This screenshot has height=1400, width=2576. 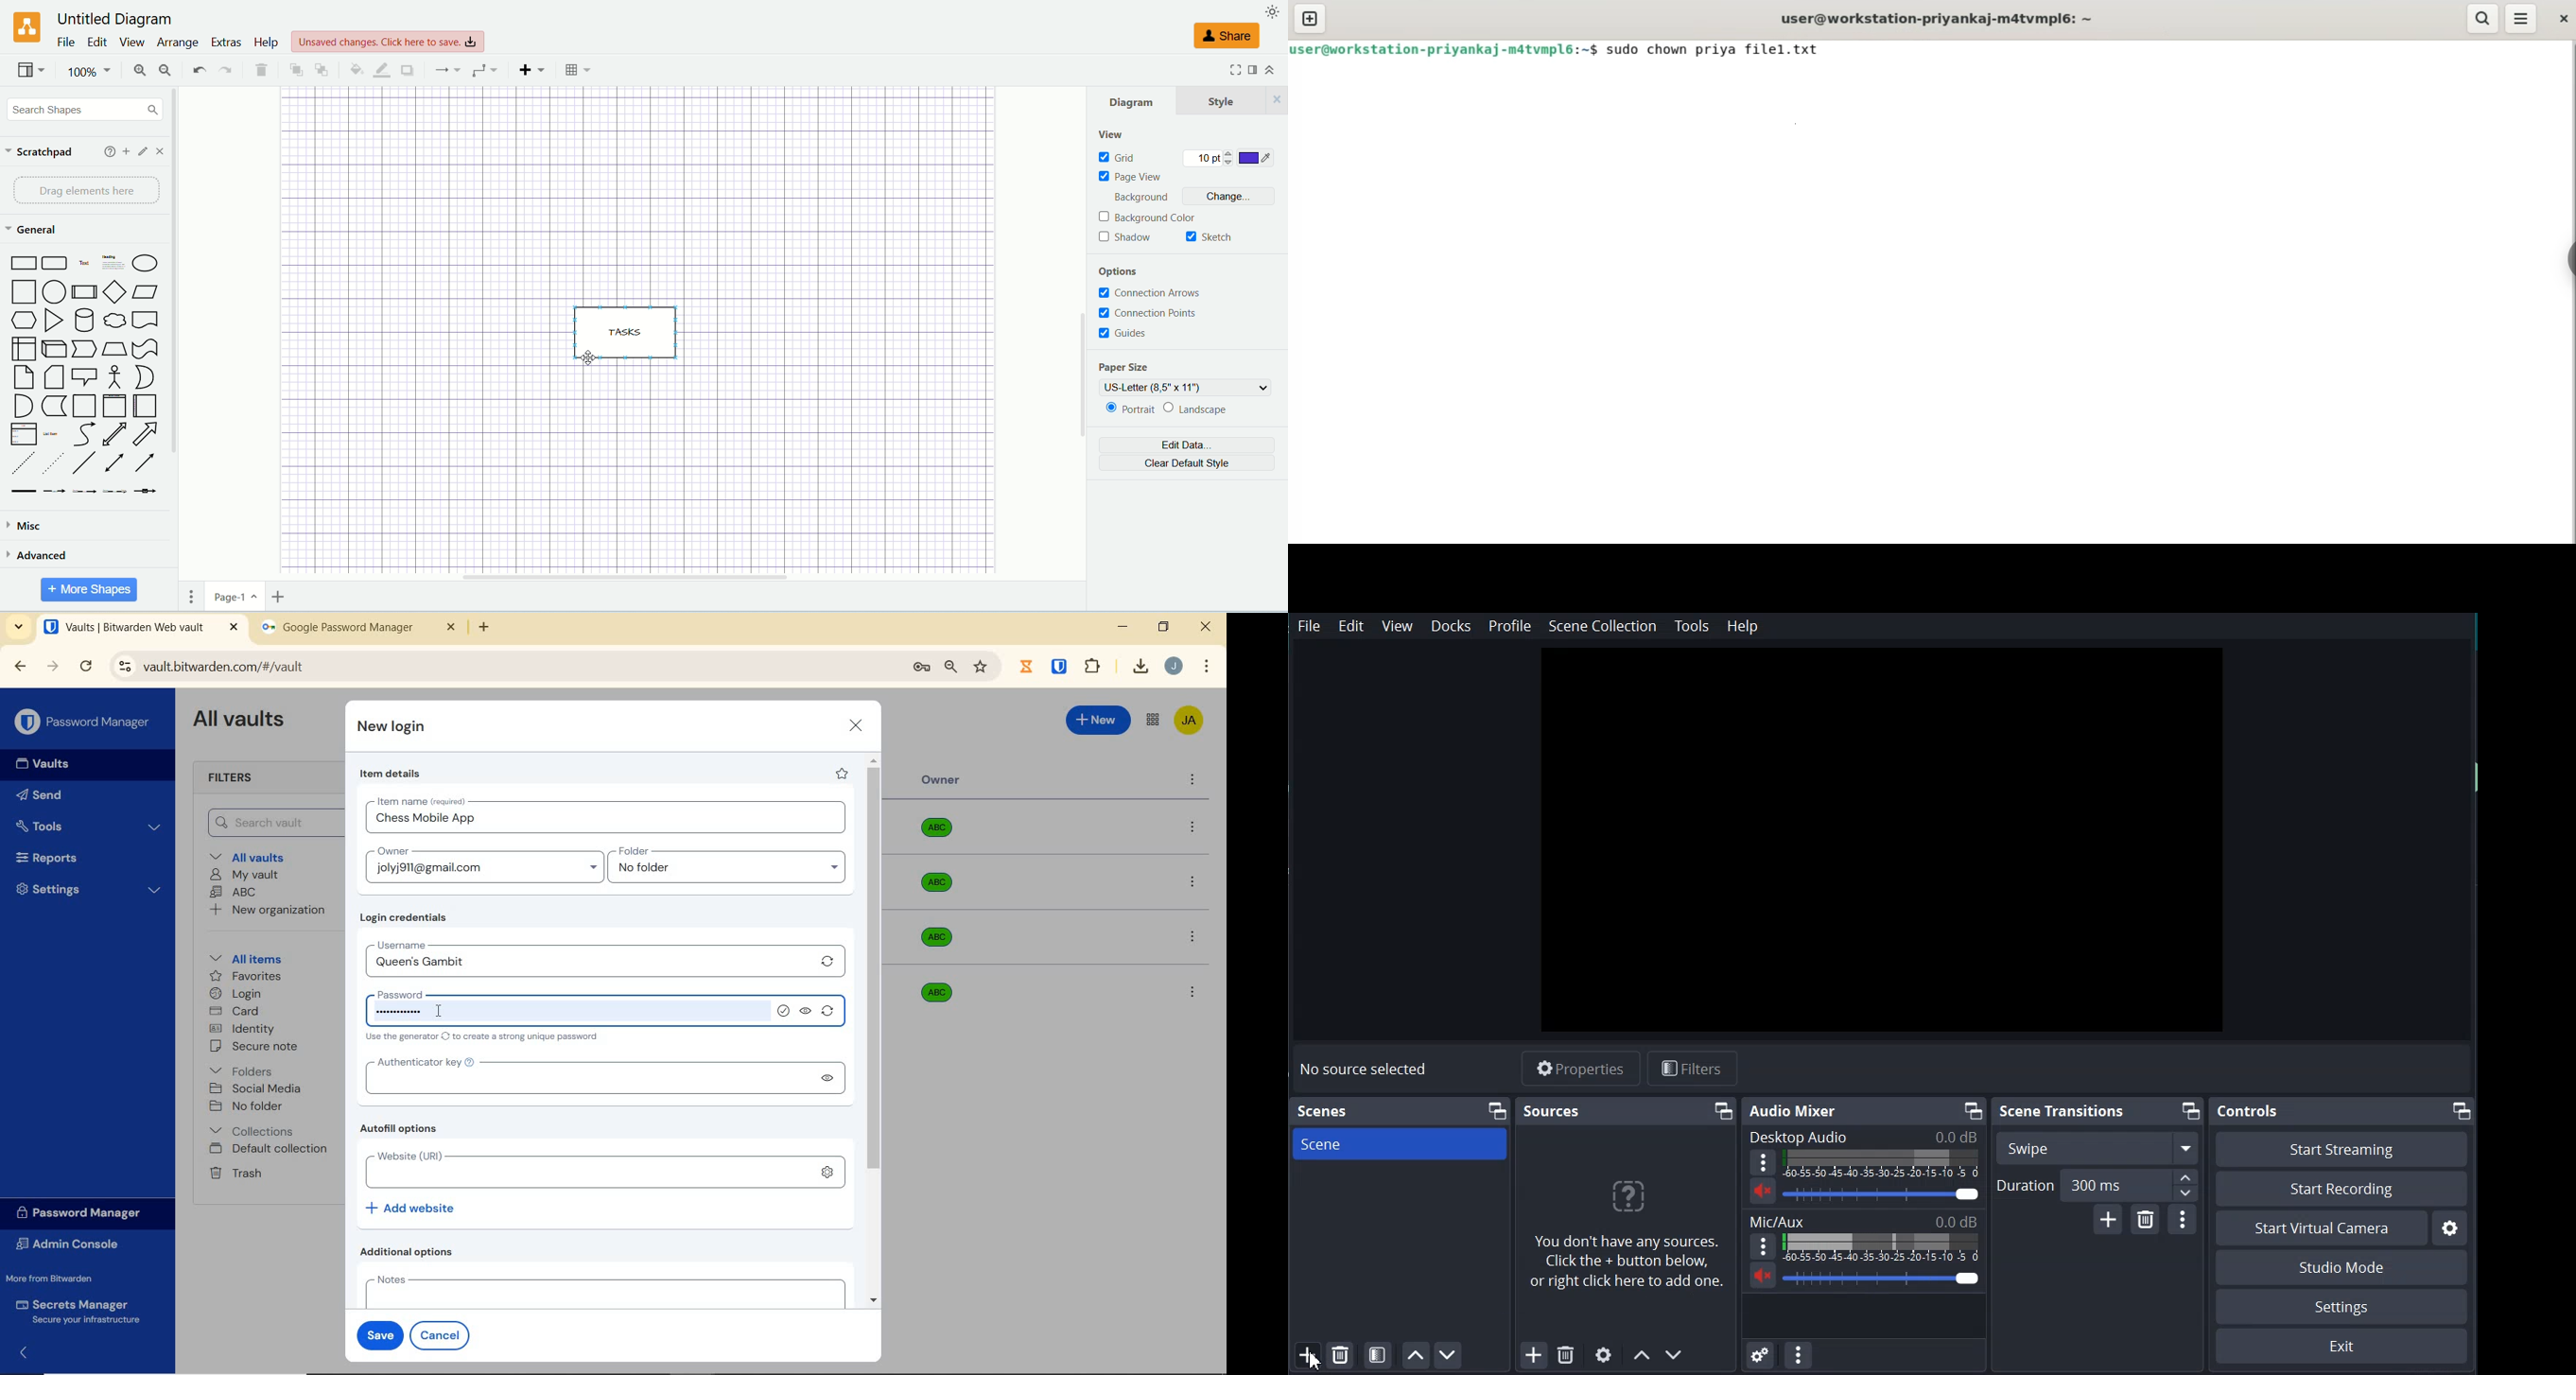 What do you see at coordinates (529, 70) in the screenshot?
I see `insert` at bounding box center [529, 70].